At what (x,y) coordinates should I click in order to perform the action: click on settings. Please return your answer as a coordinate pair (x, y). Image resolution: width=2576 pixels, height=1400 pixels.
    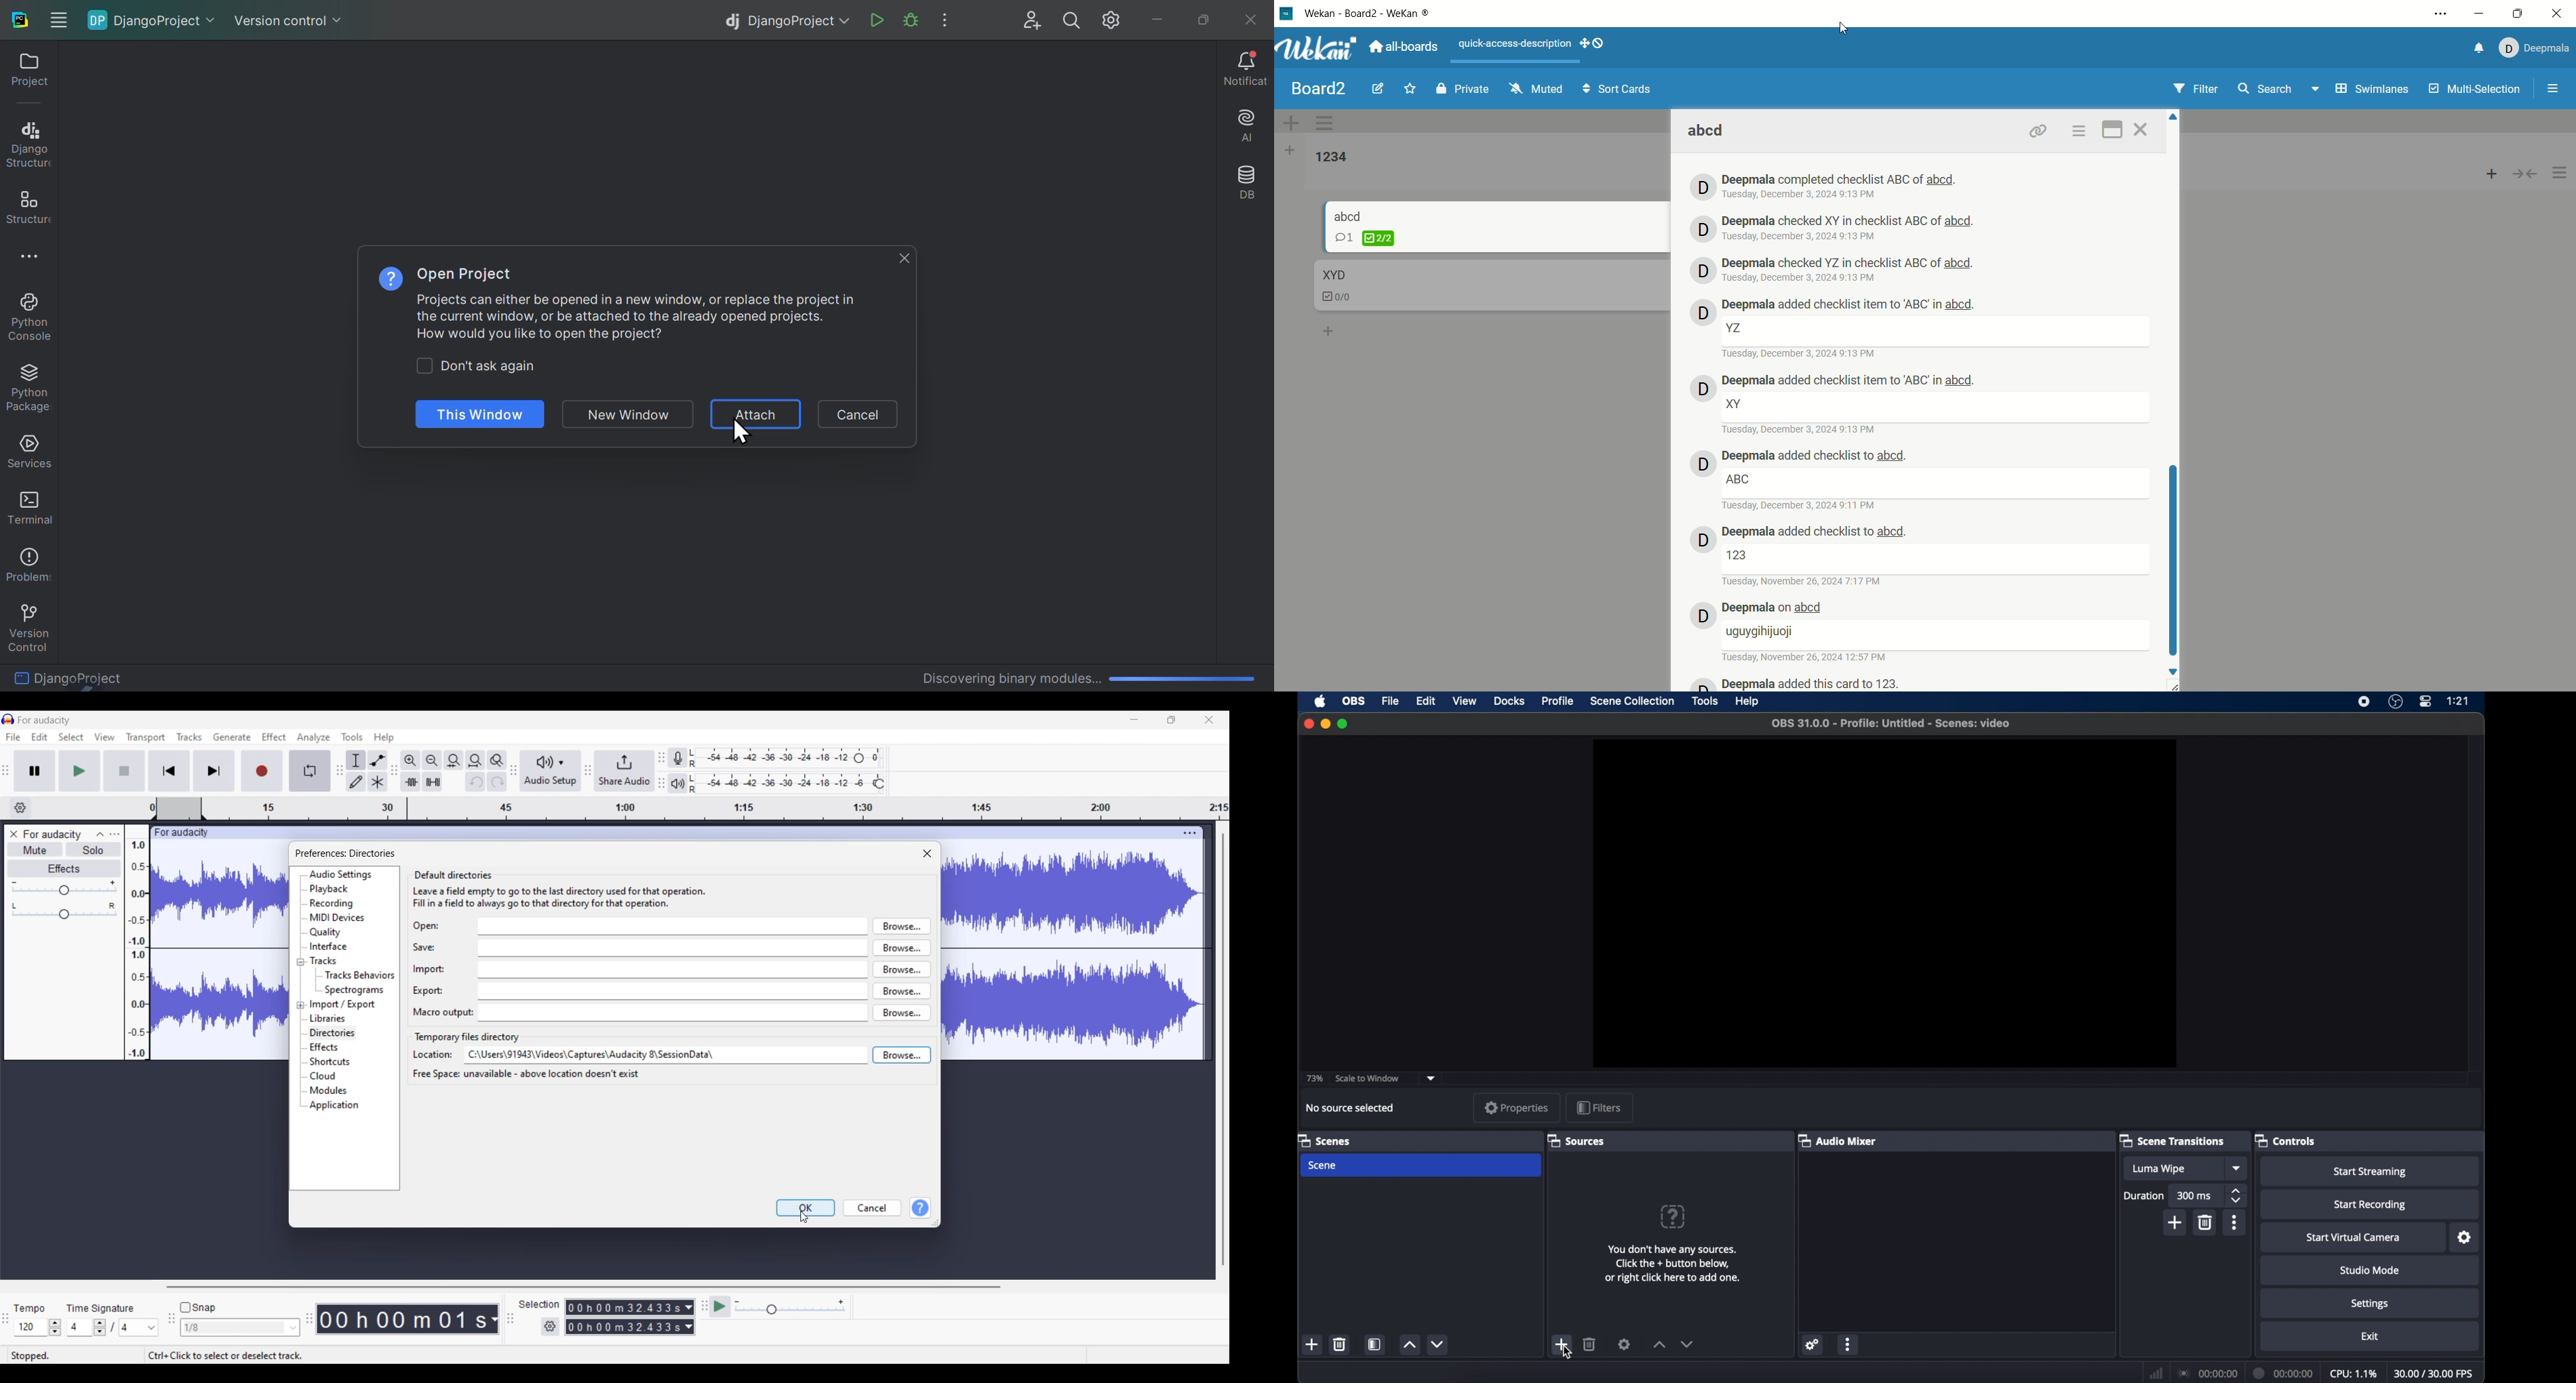
    Looking at the image, I should click on (1624, 1345).